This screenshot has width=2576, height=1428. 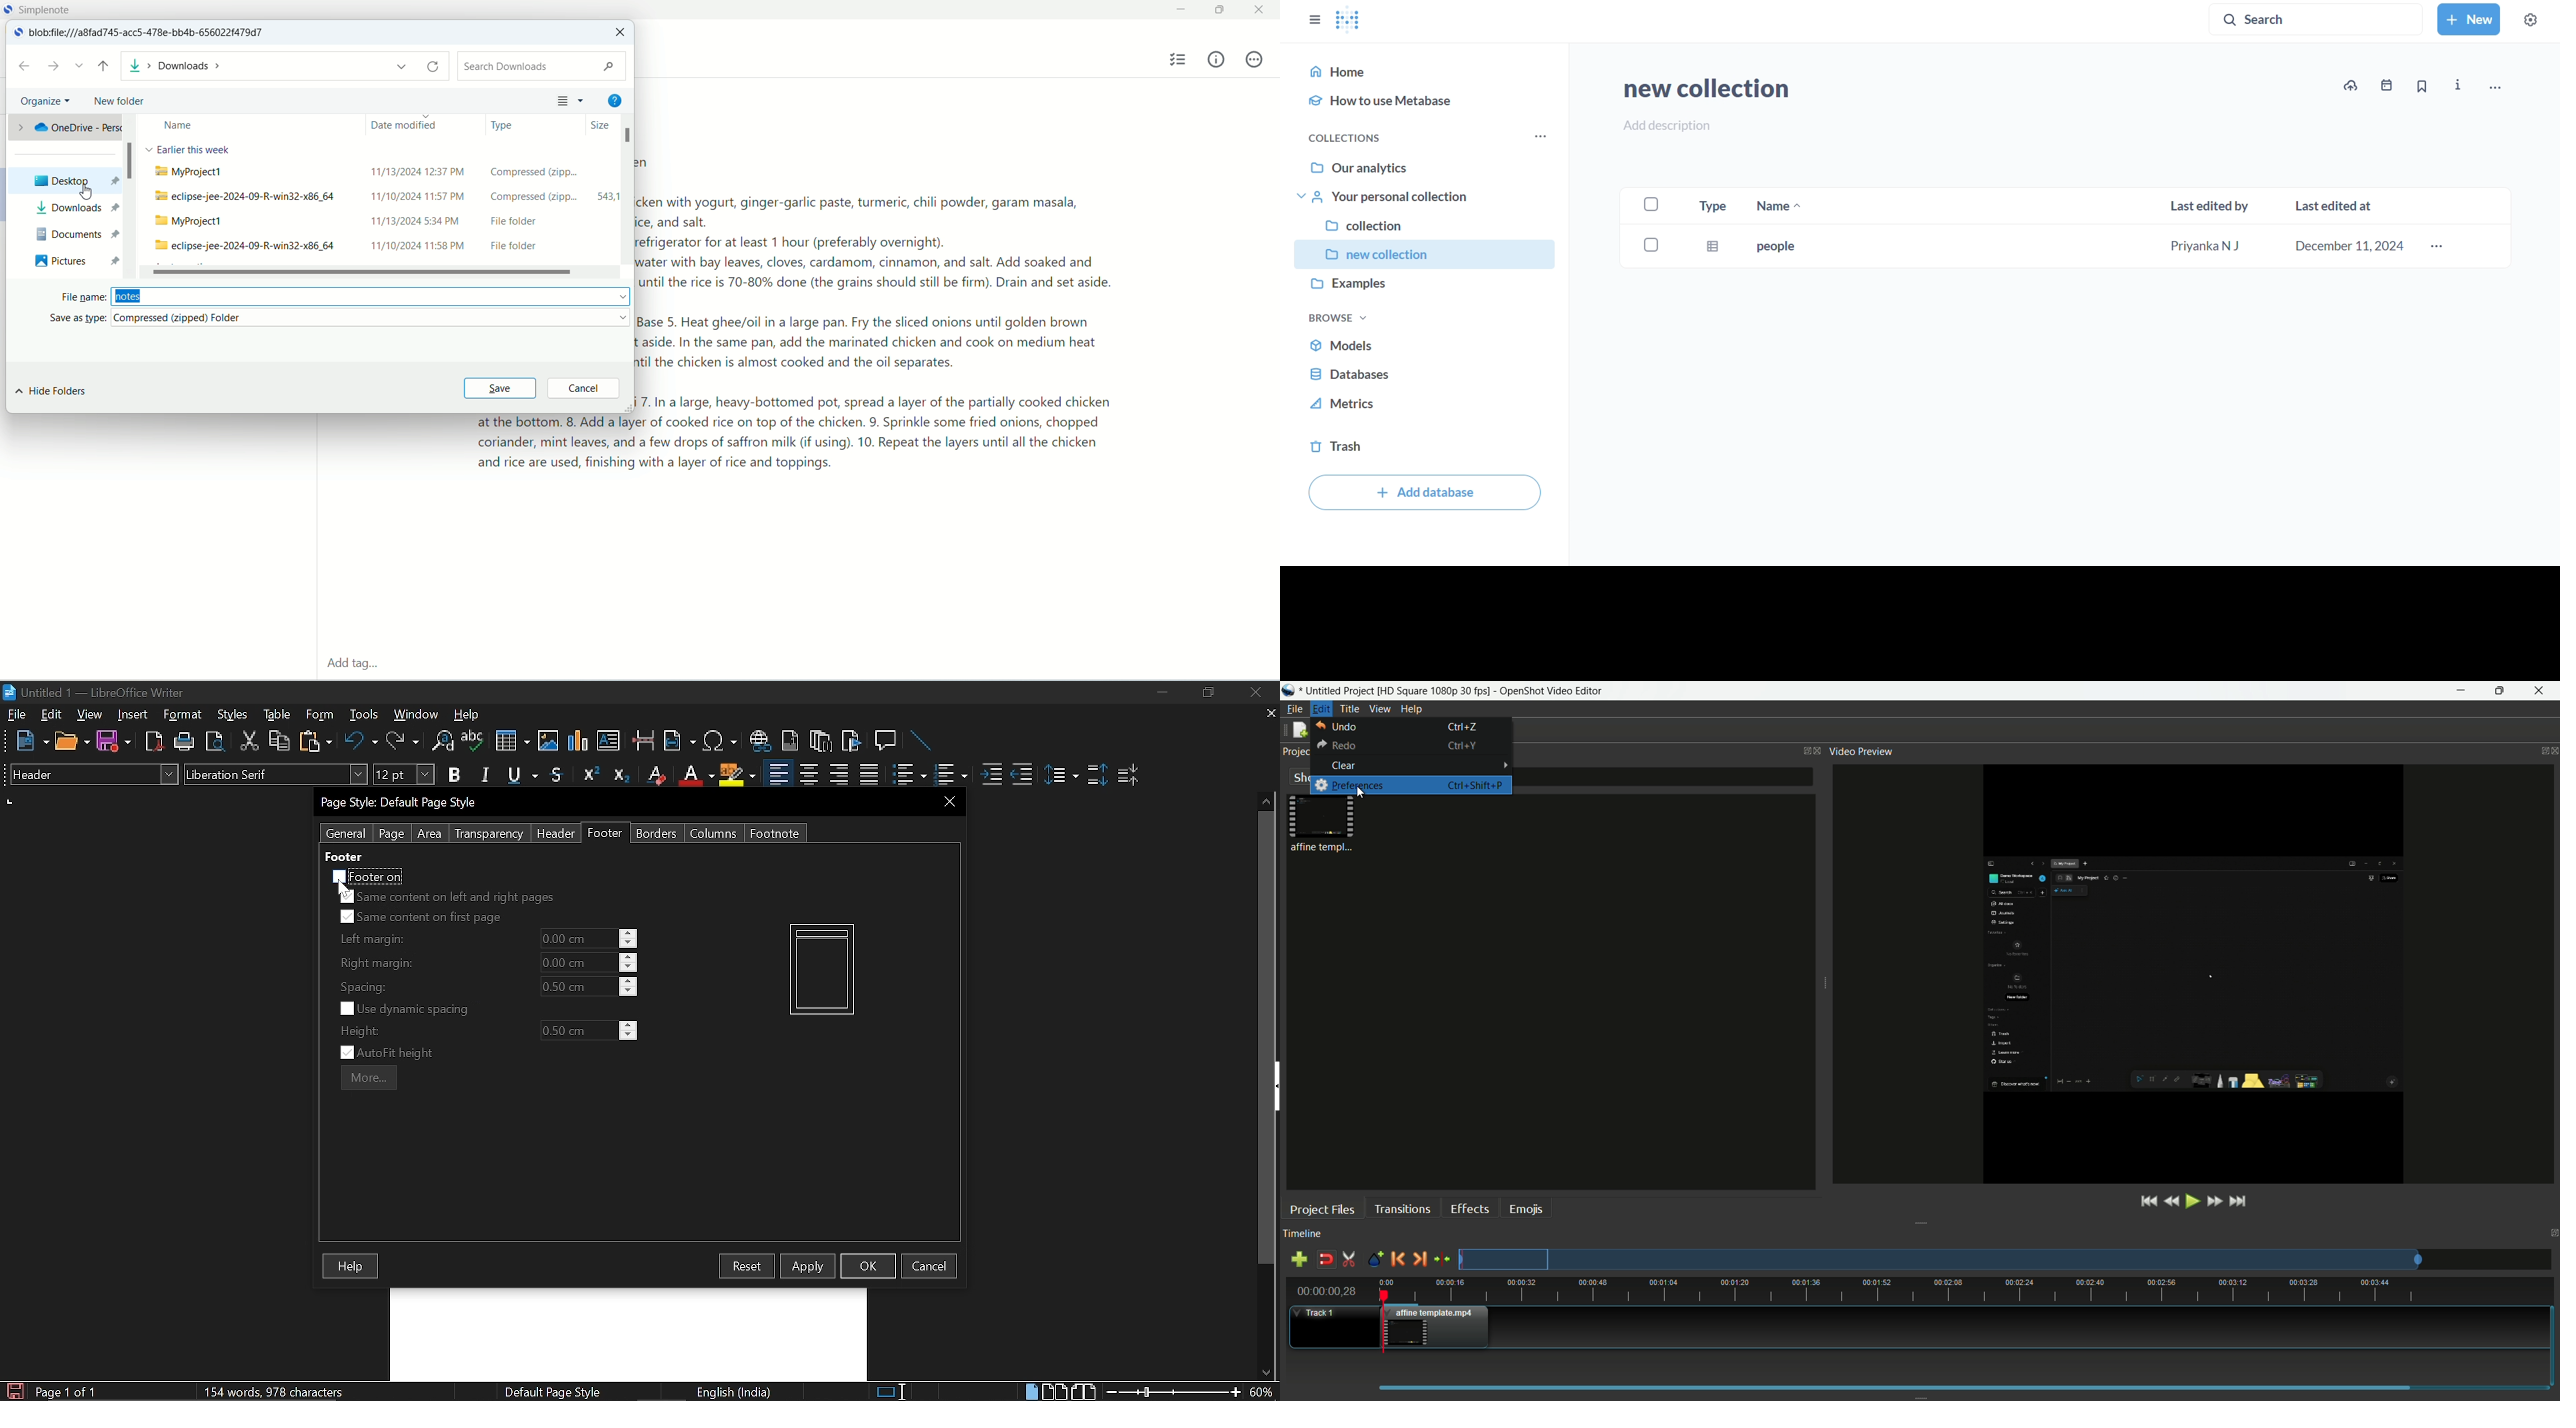 What do you see at coordinates (658, 833) in the screenshot?
I see `Borders` at bounding box center [658, 833].